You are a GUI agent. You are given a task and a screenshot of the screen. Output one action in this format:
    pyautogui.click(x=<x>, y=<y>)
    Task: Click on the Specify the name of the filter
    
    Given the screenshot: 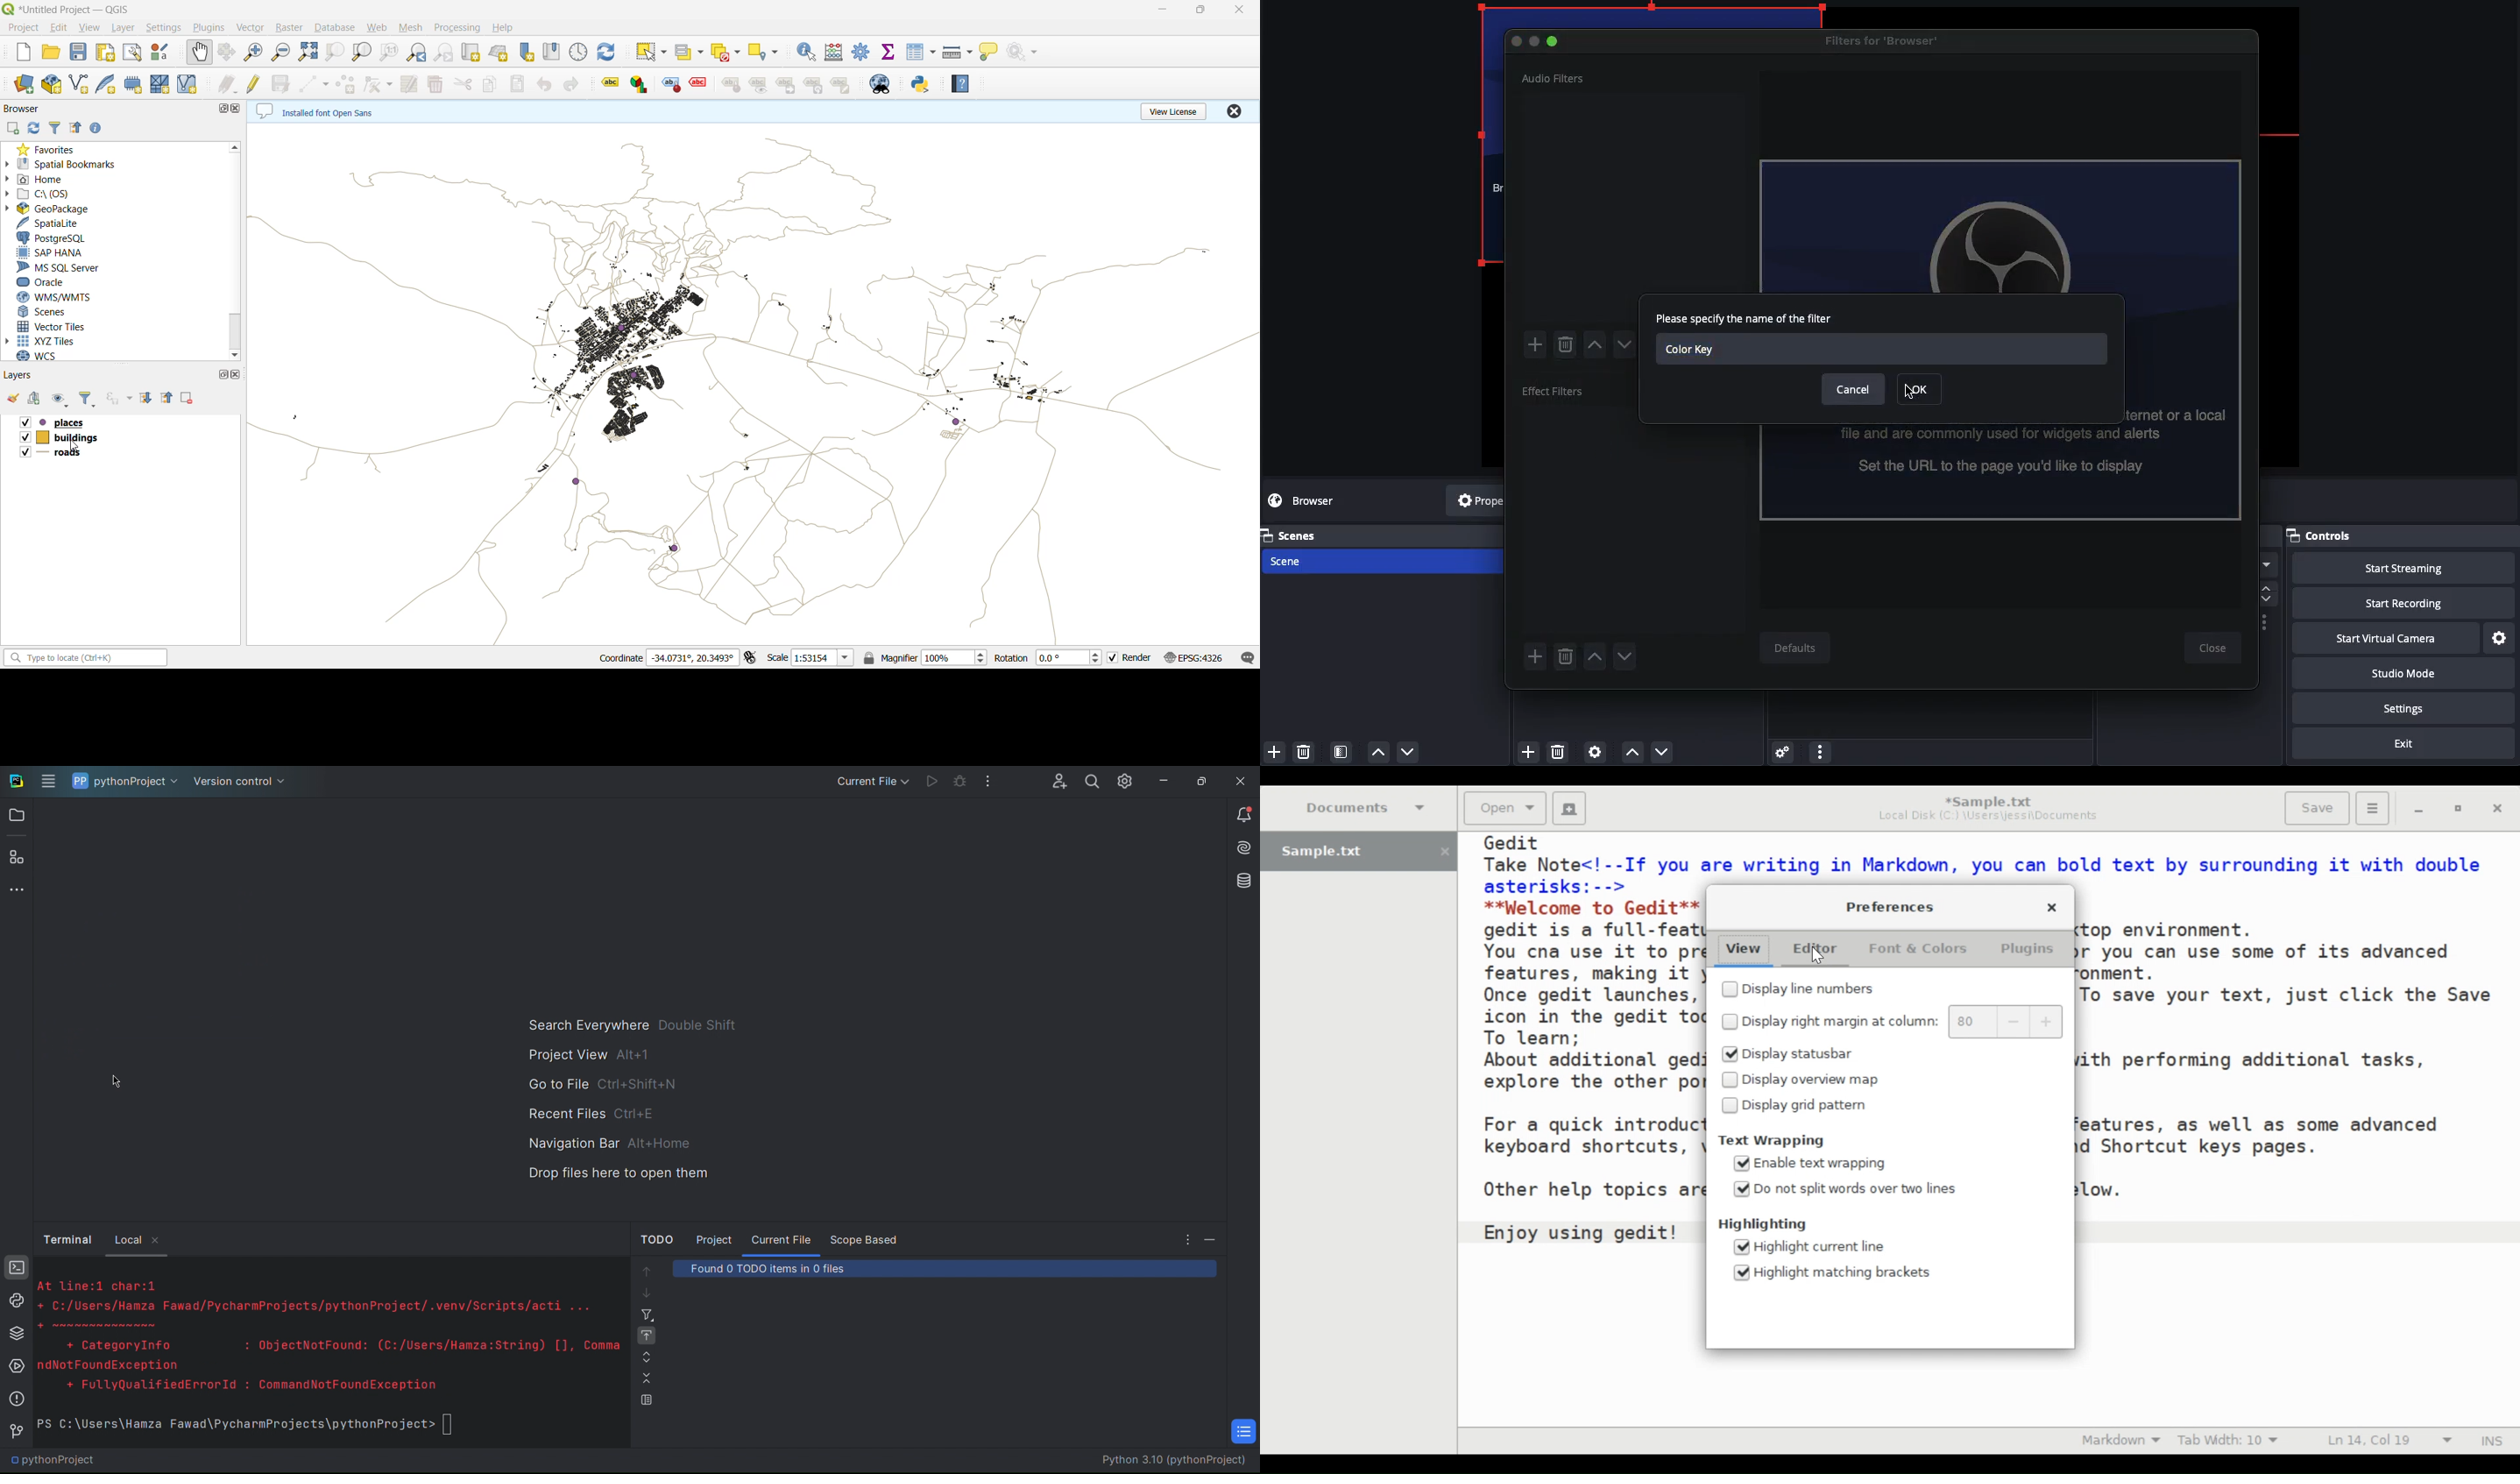 What is the action you would take?
    pyautogui.click(x=1751, y=320)
    